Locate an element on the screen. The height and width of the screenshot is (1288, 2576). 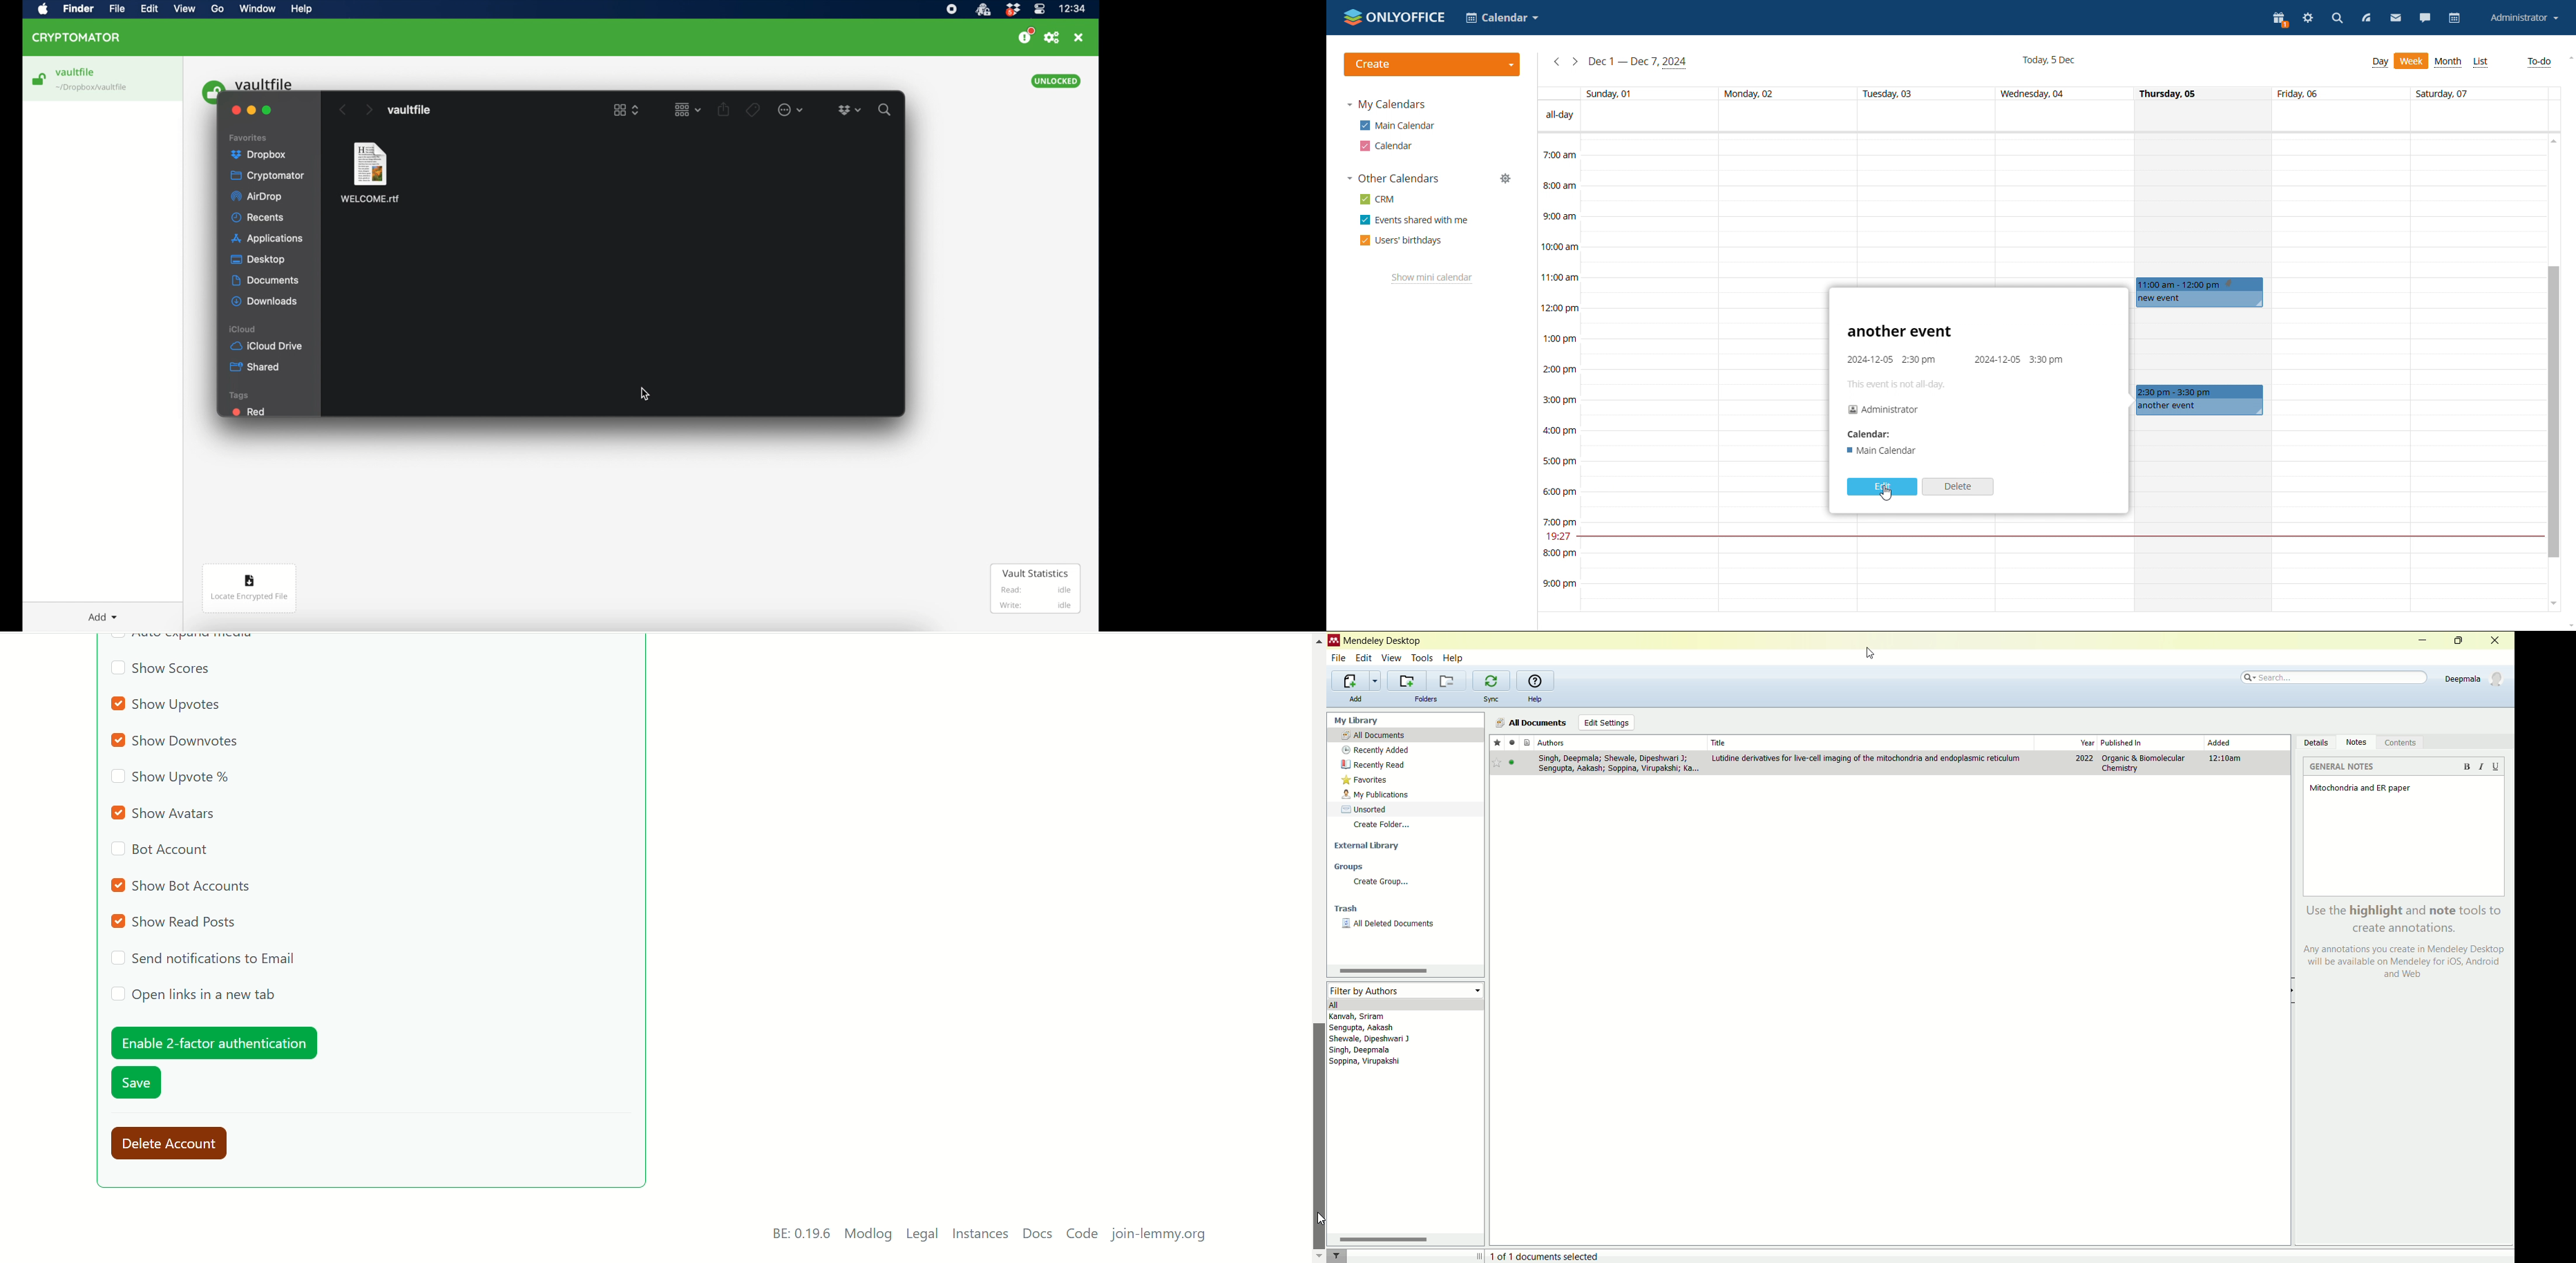
general notes is located at coordinates (2343, 768).